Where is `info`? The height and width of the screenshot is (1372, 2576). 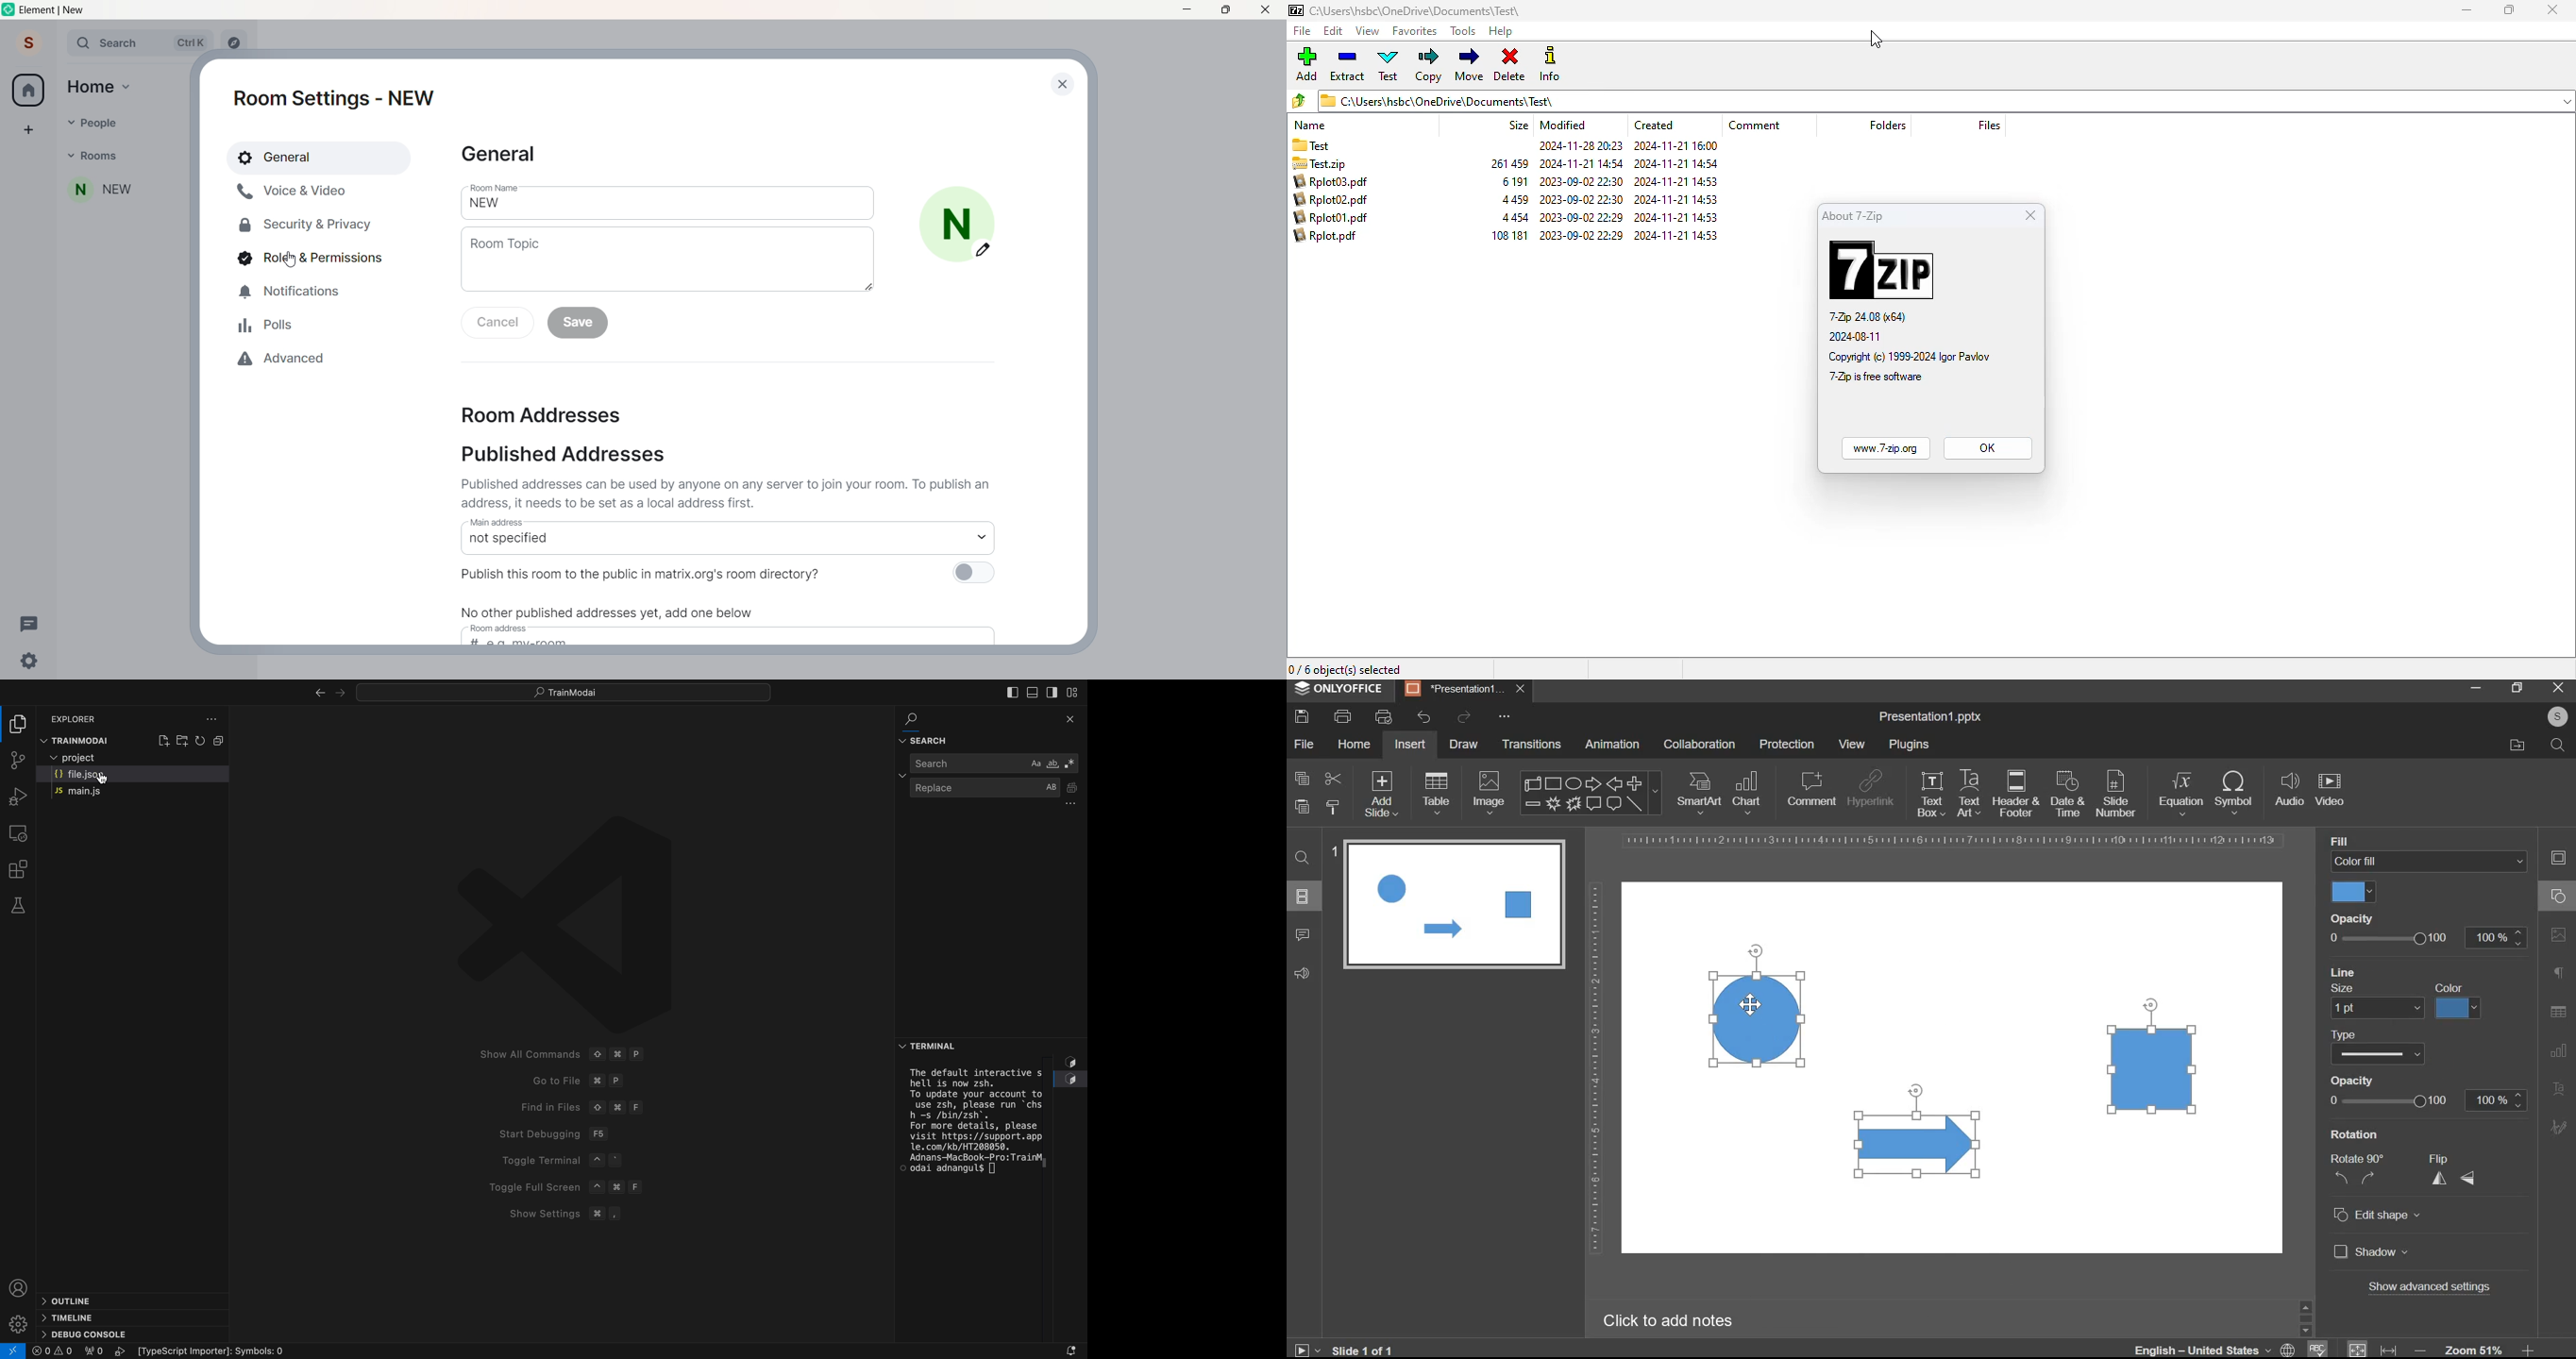 info is located at coordinates (1549, 63).